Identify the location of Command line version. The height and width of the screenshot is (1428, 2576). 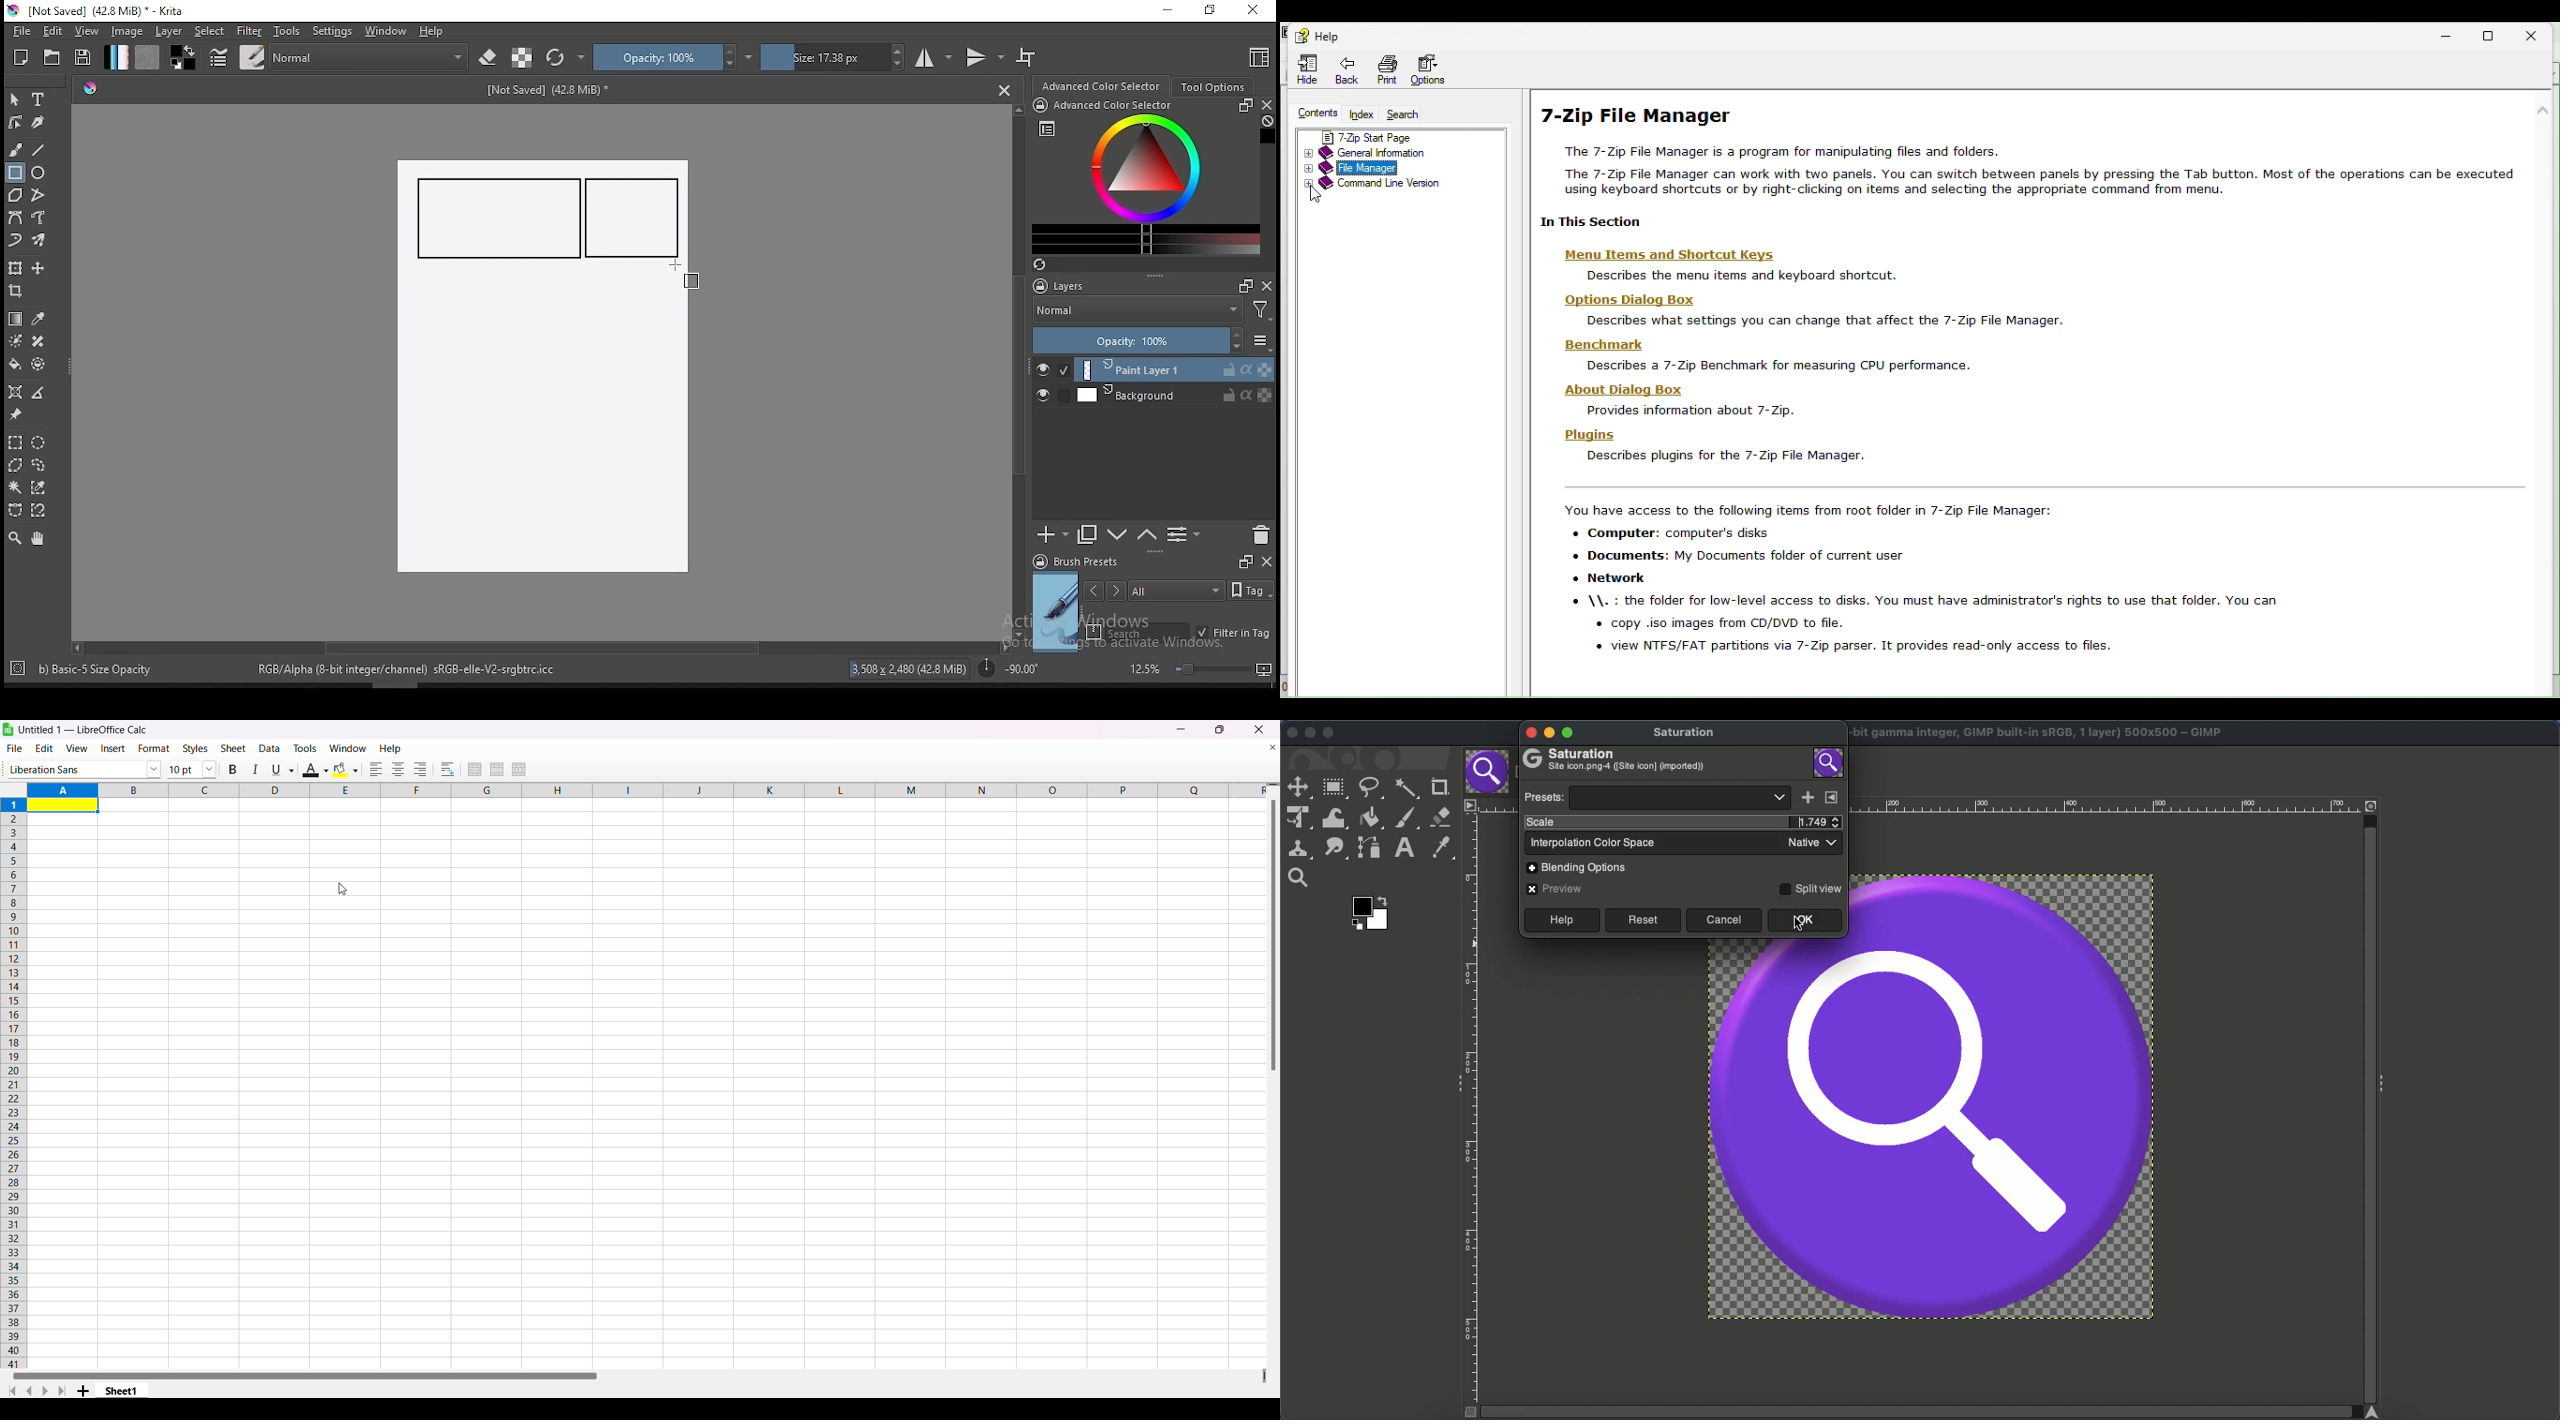
(1375, 186).